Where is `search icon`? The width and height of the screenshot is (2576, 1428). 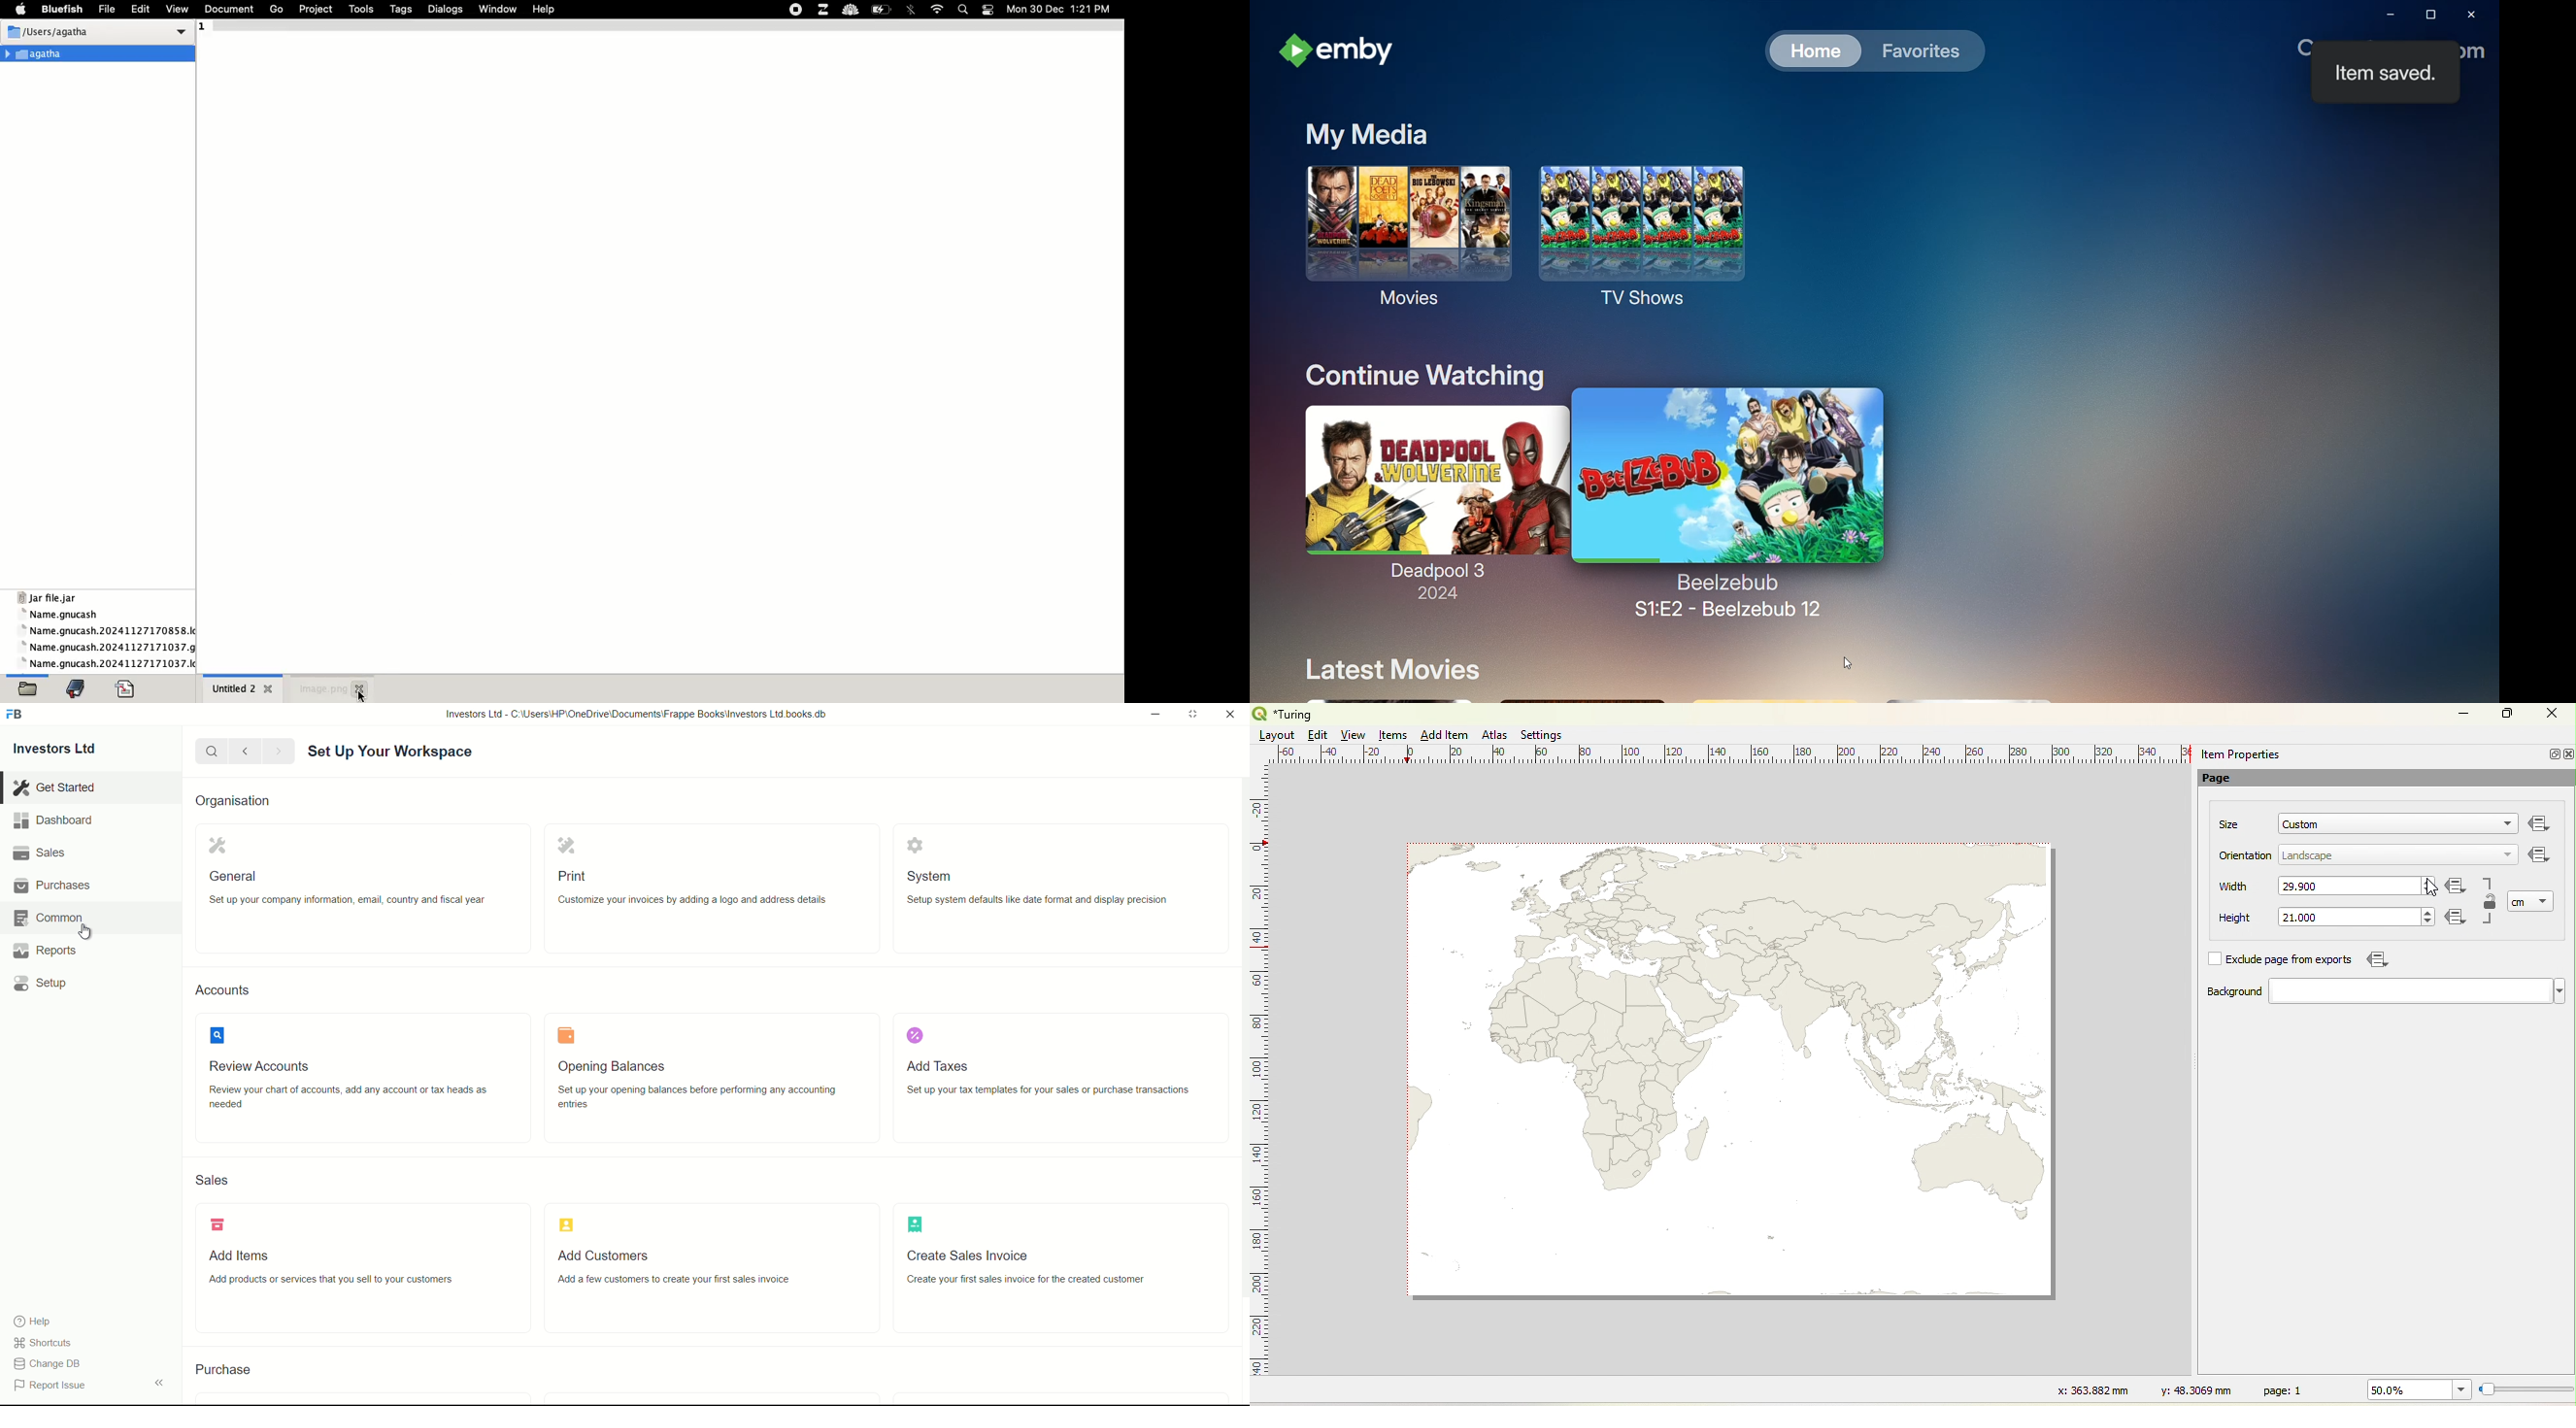
search icon is located at coordinates (215, 1036).